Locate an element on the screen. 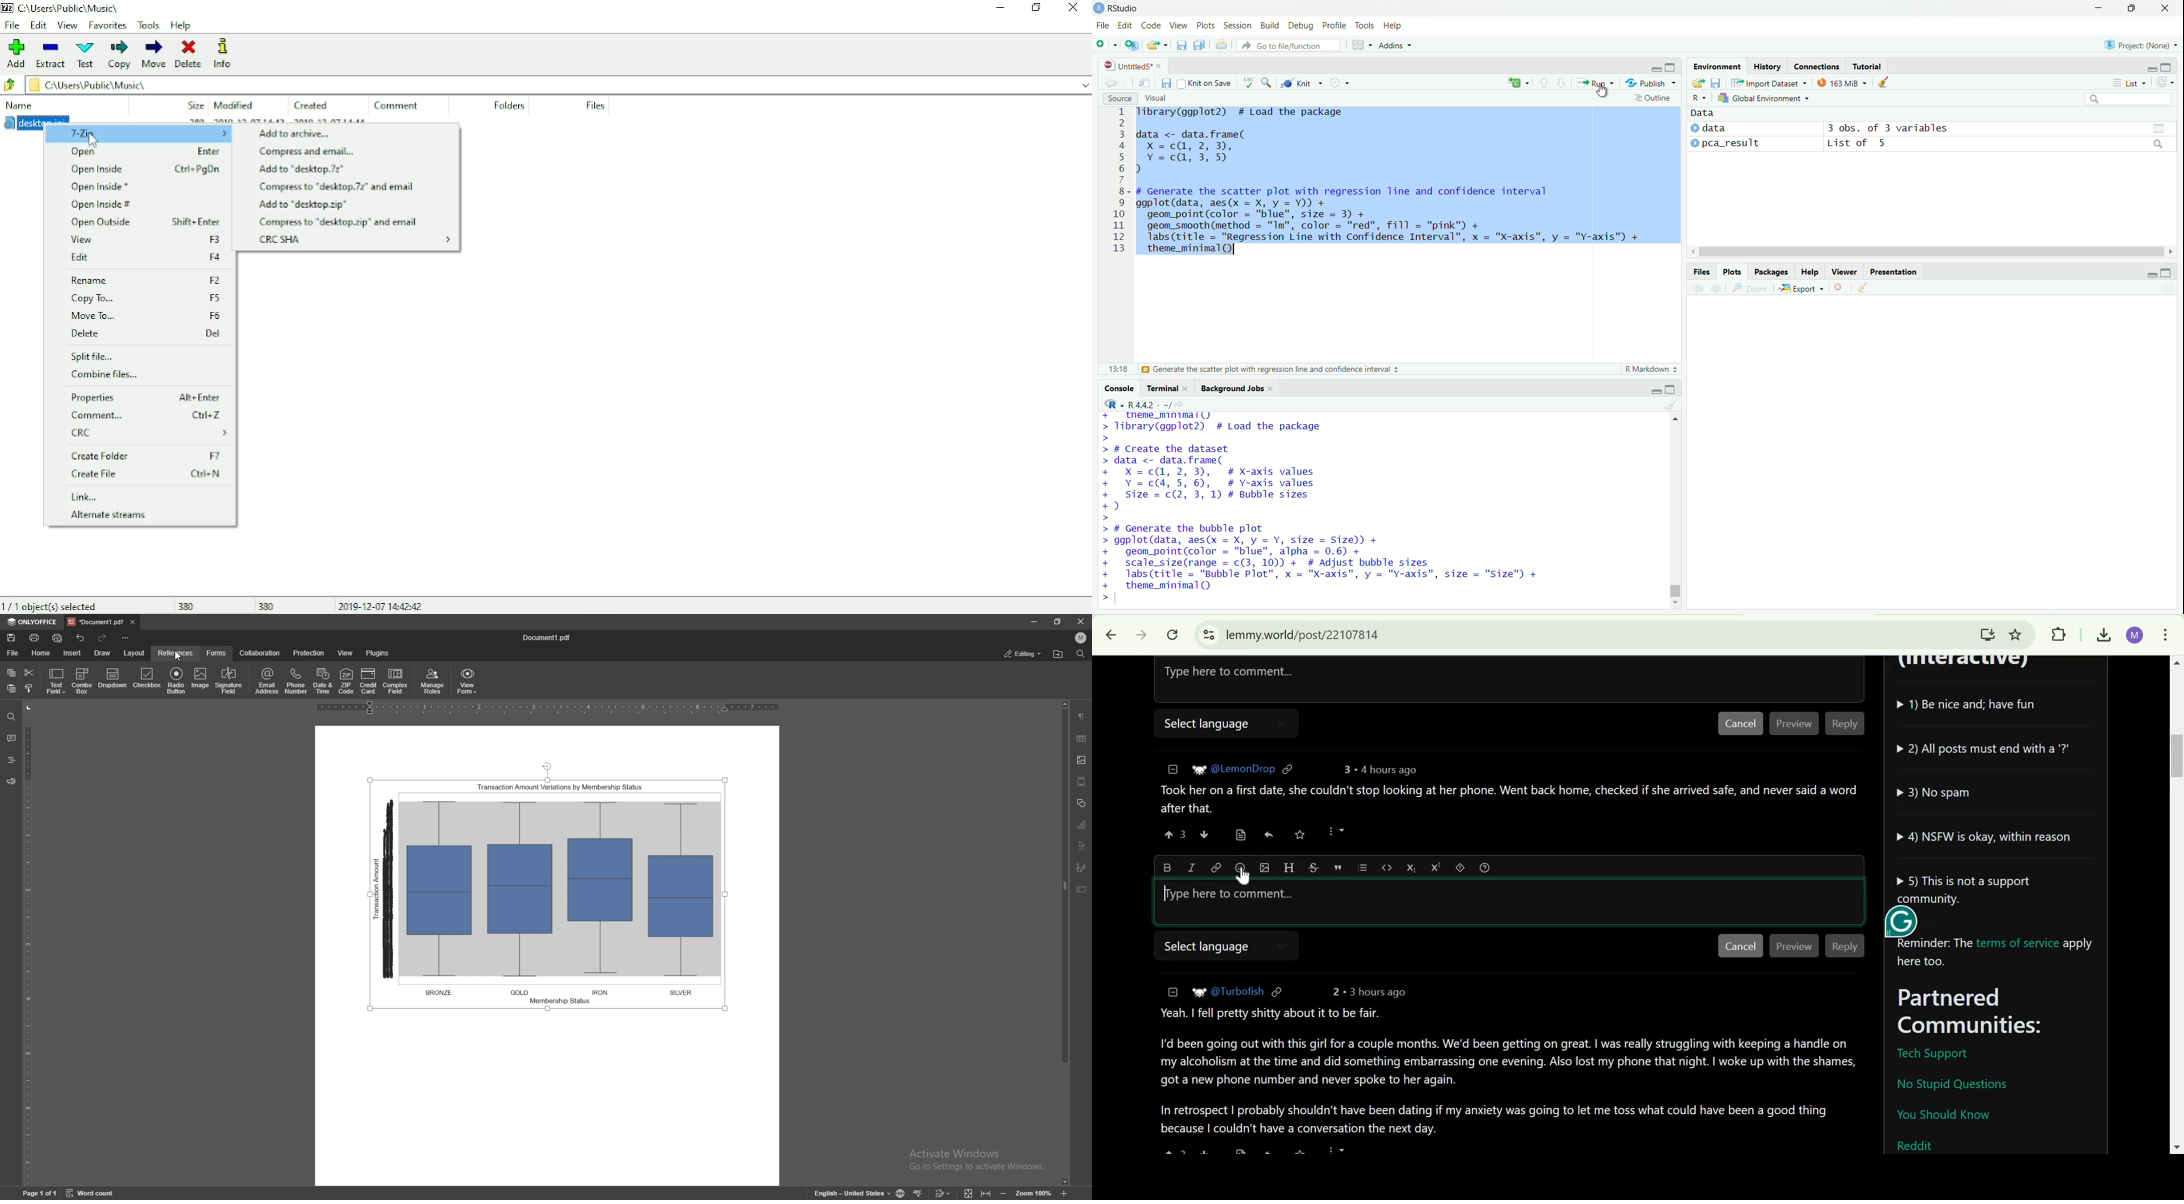 The image size is (2184, 1204). save is located at coordinates (1300, 834).